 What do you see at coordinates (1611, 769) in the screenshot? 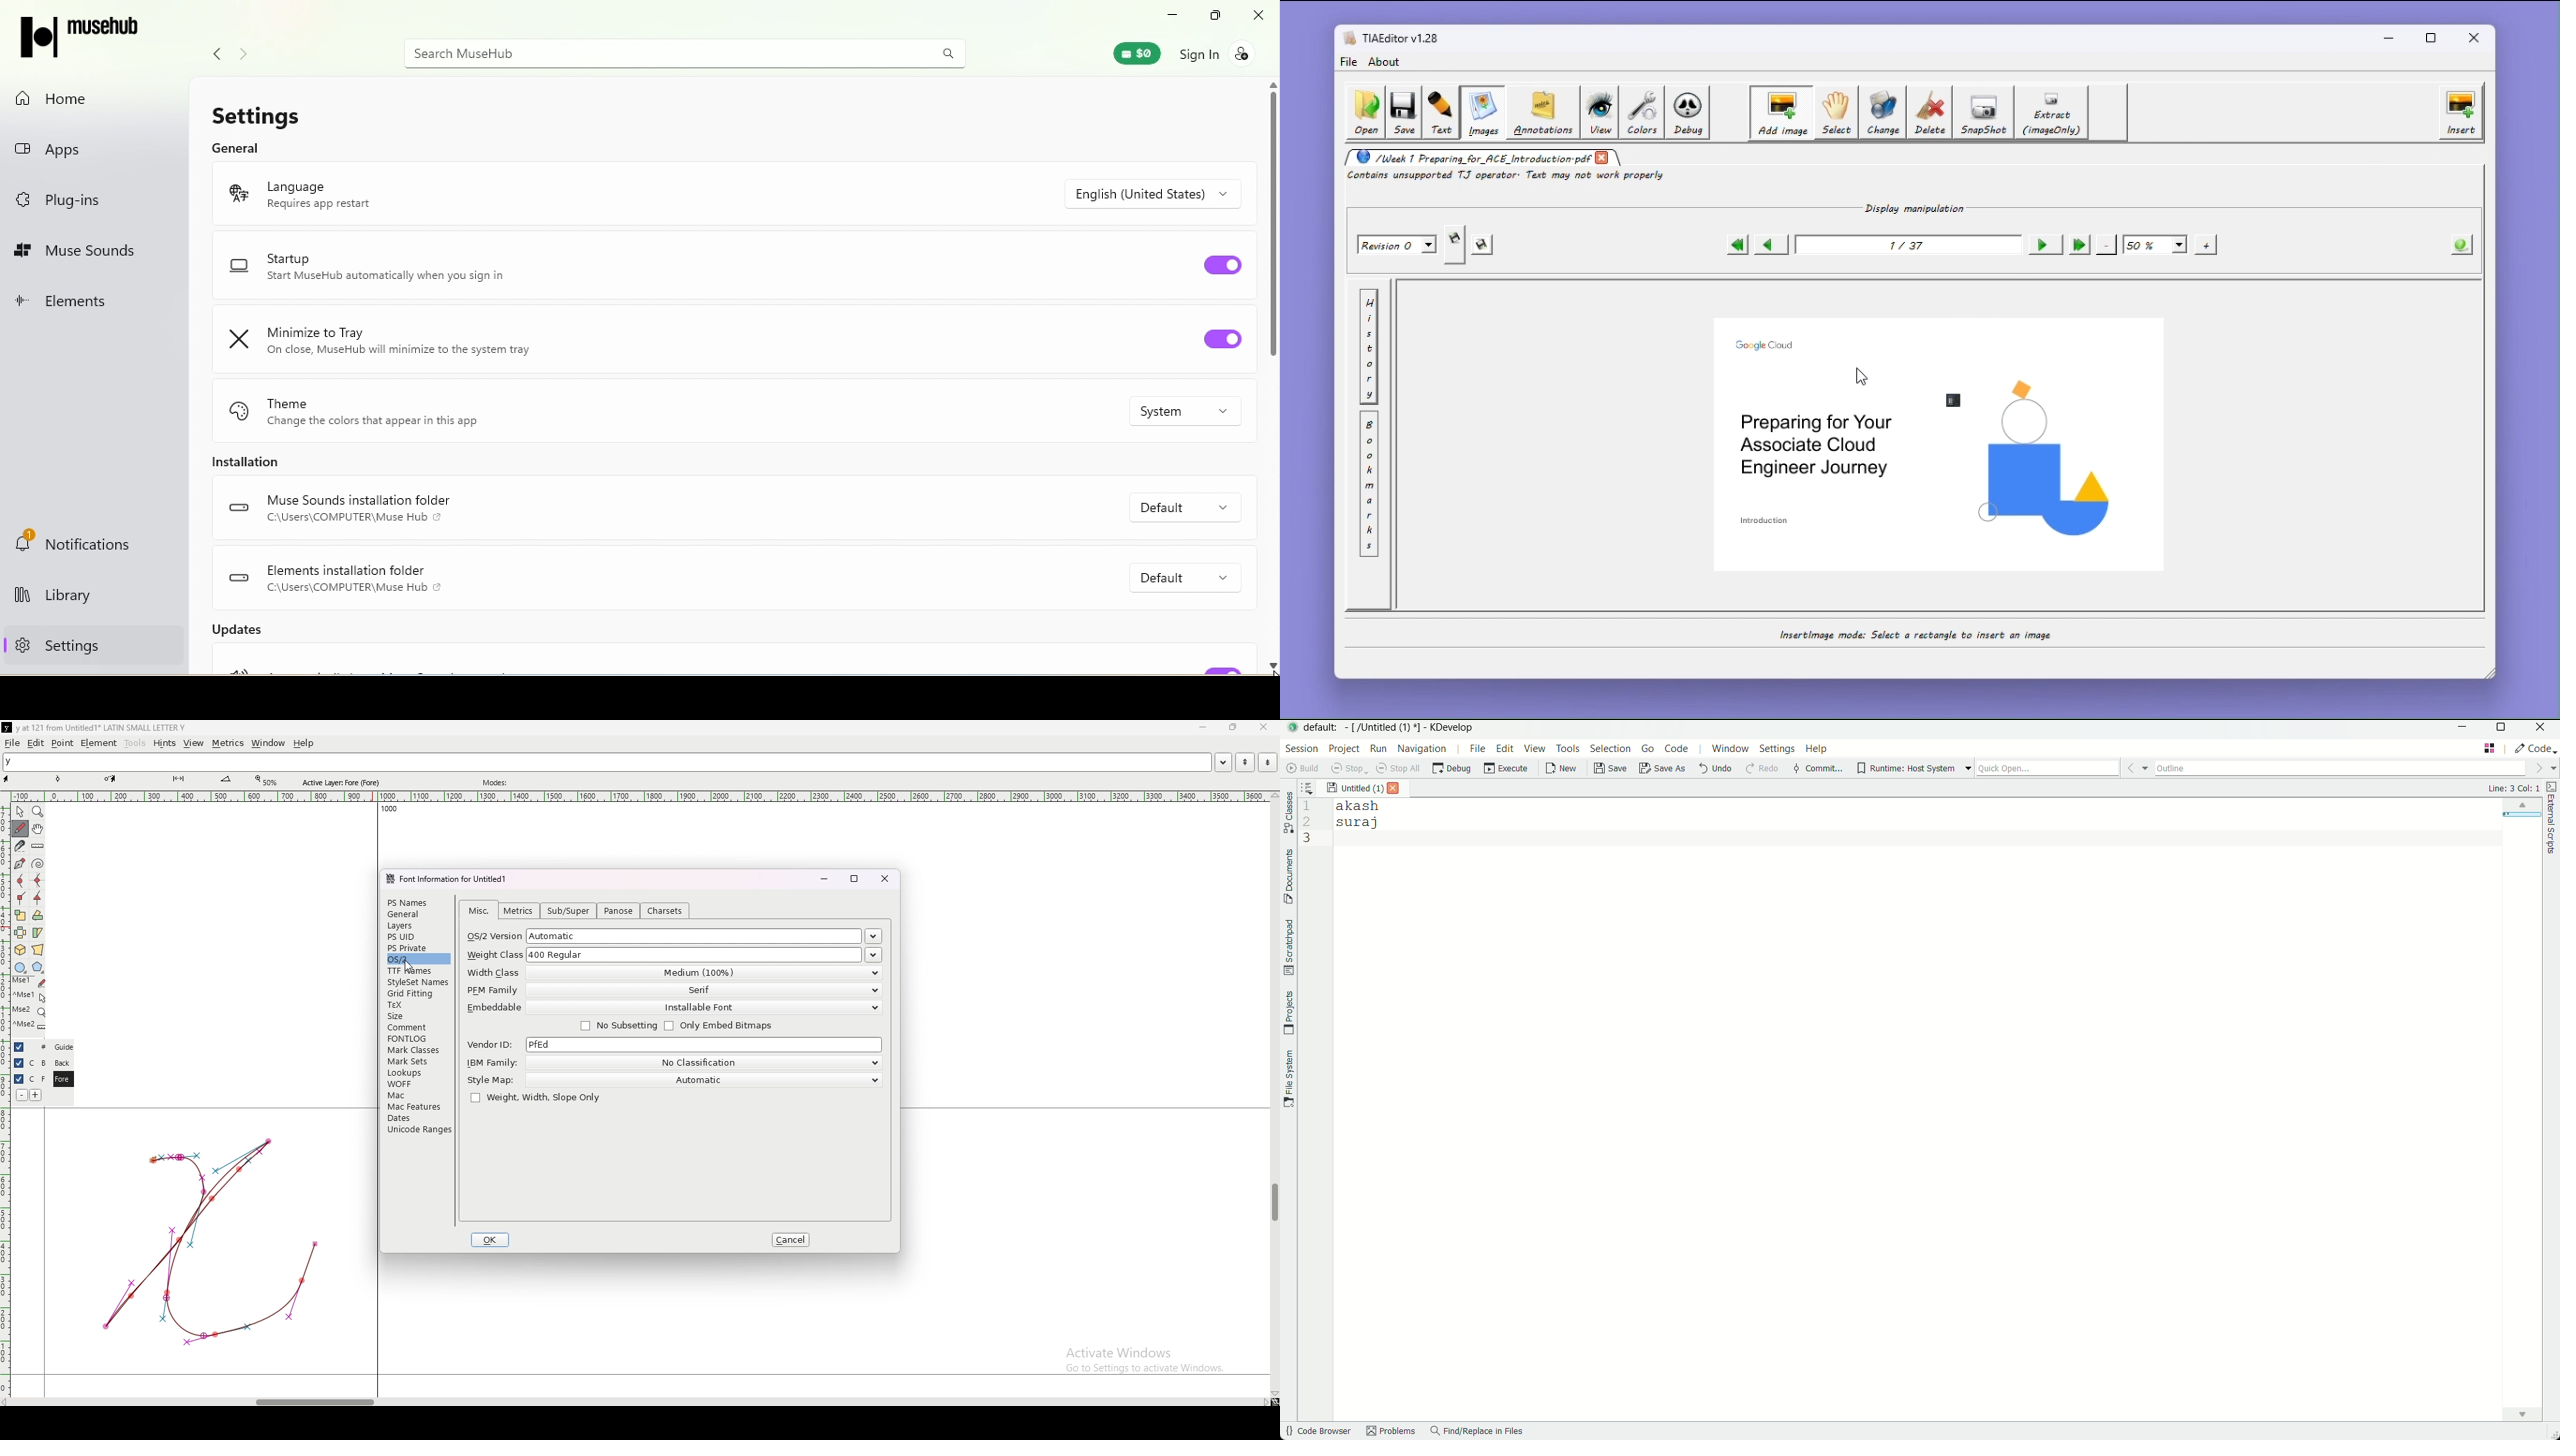
I see `save file` at bounding box center [1611, 769].